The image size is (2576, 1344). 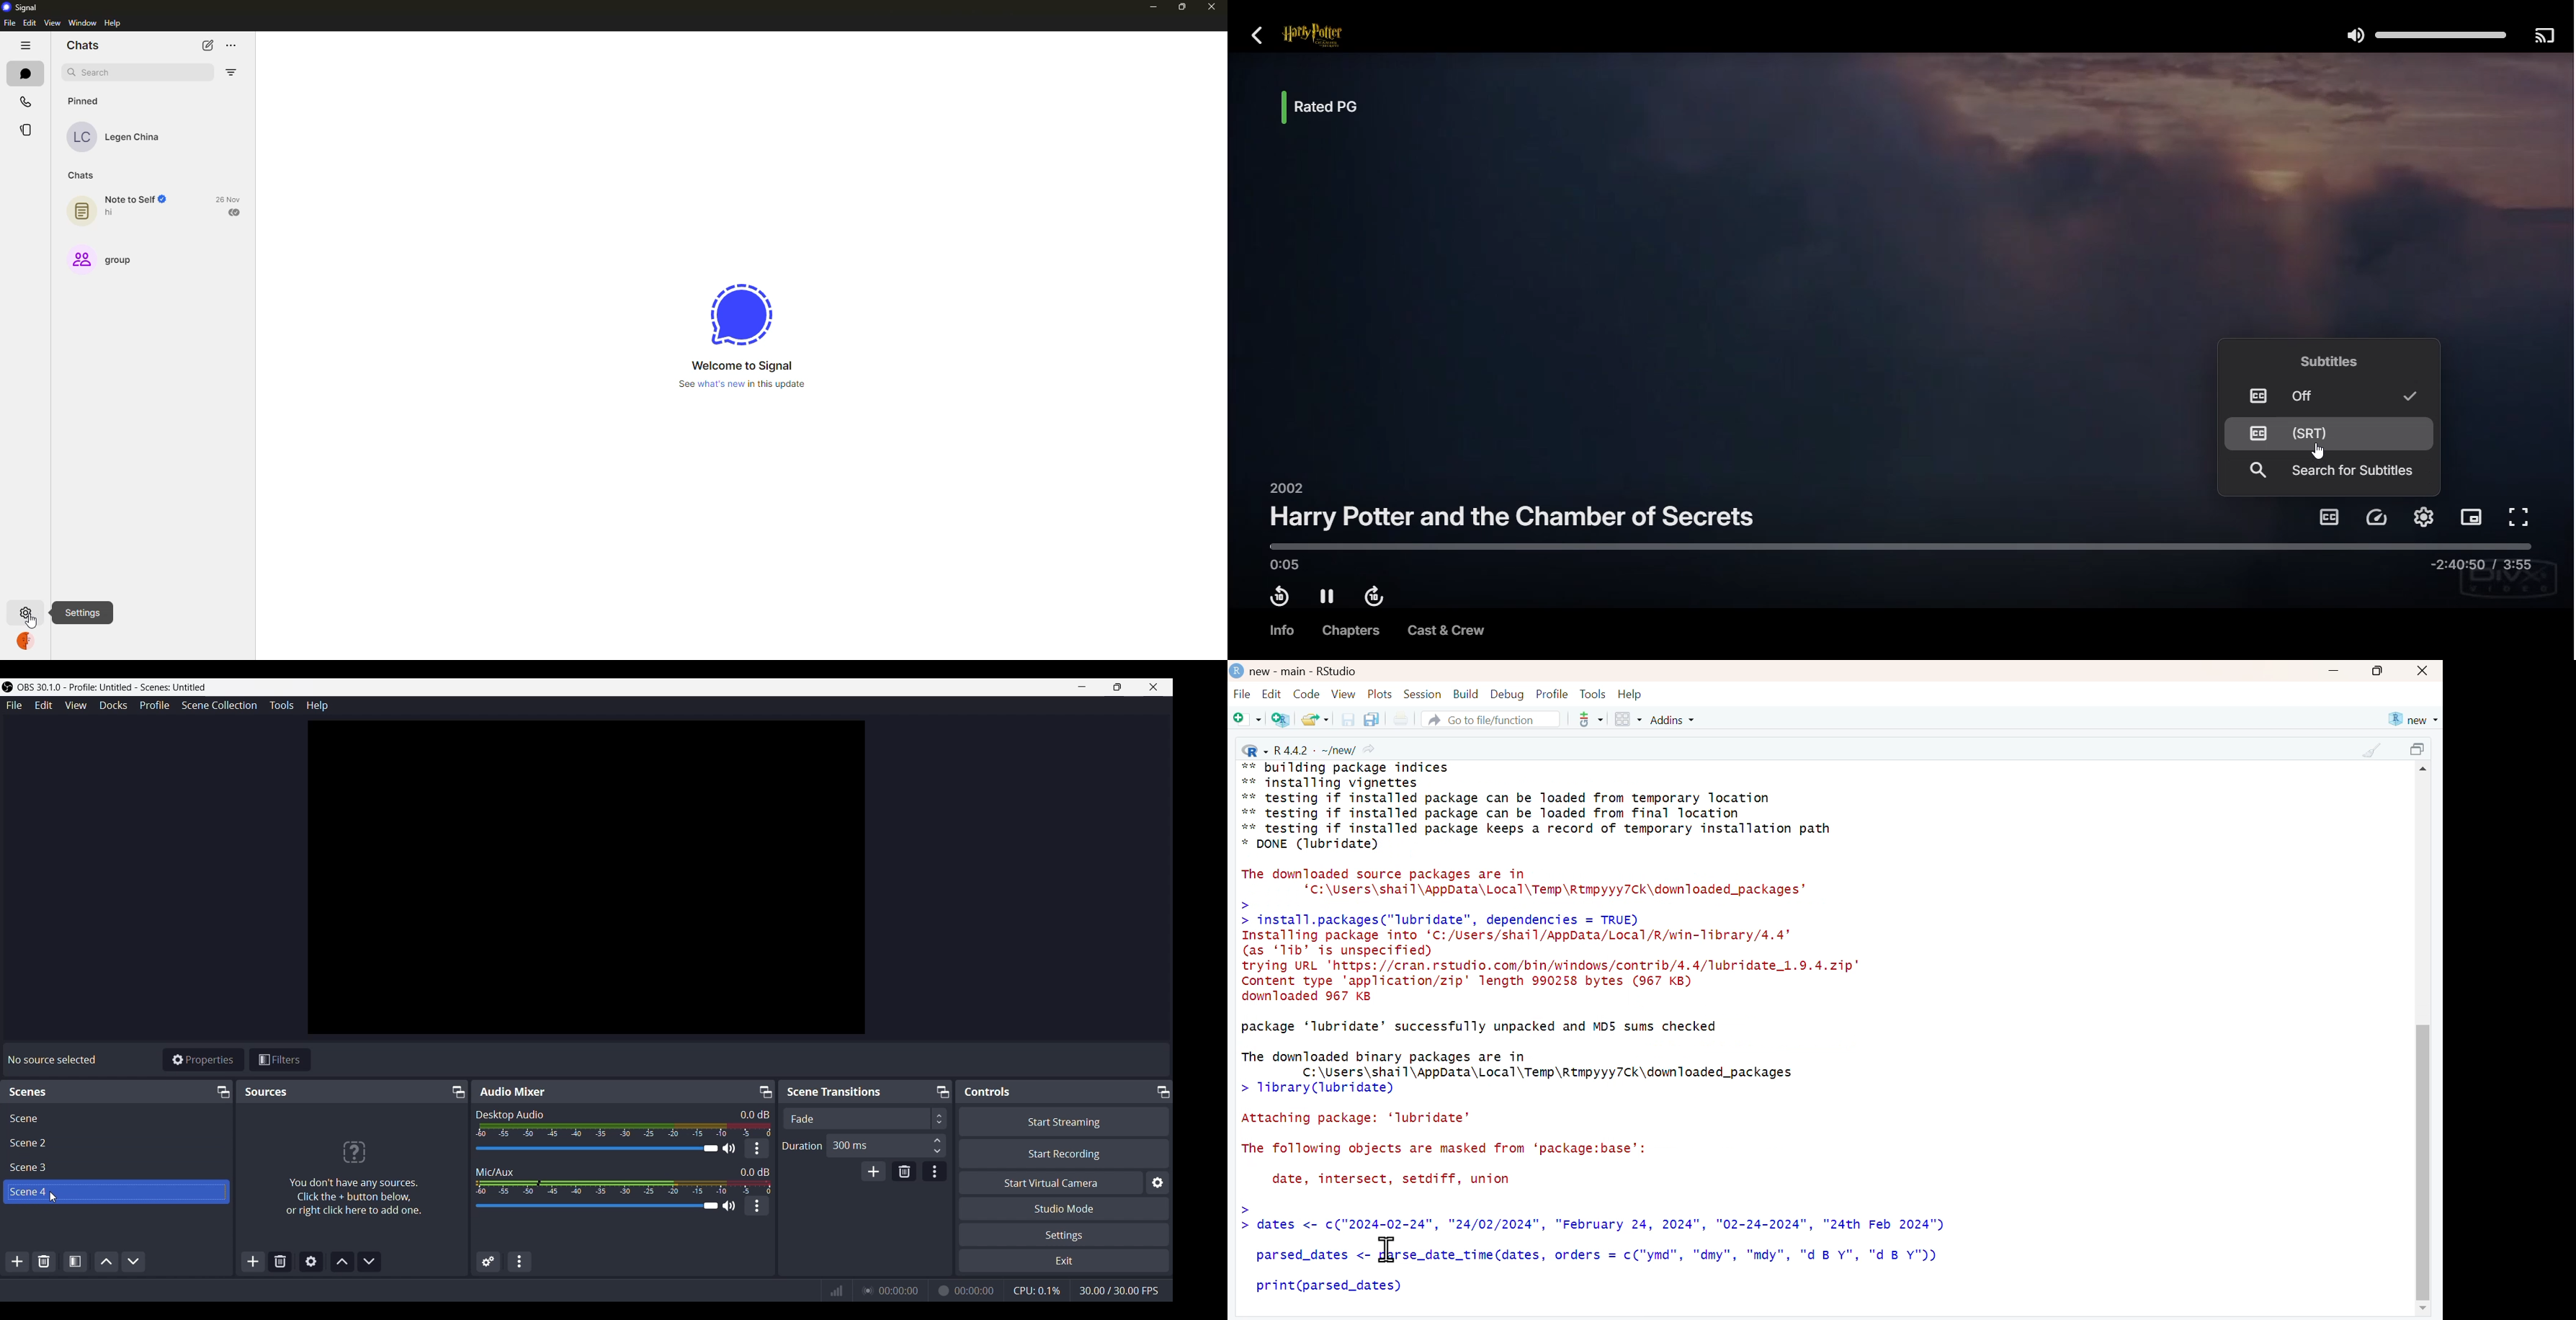 What do you see at coordinates (114, 706) in the screenshot?
I see `Docks` at bounding box center [114, 706].